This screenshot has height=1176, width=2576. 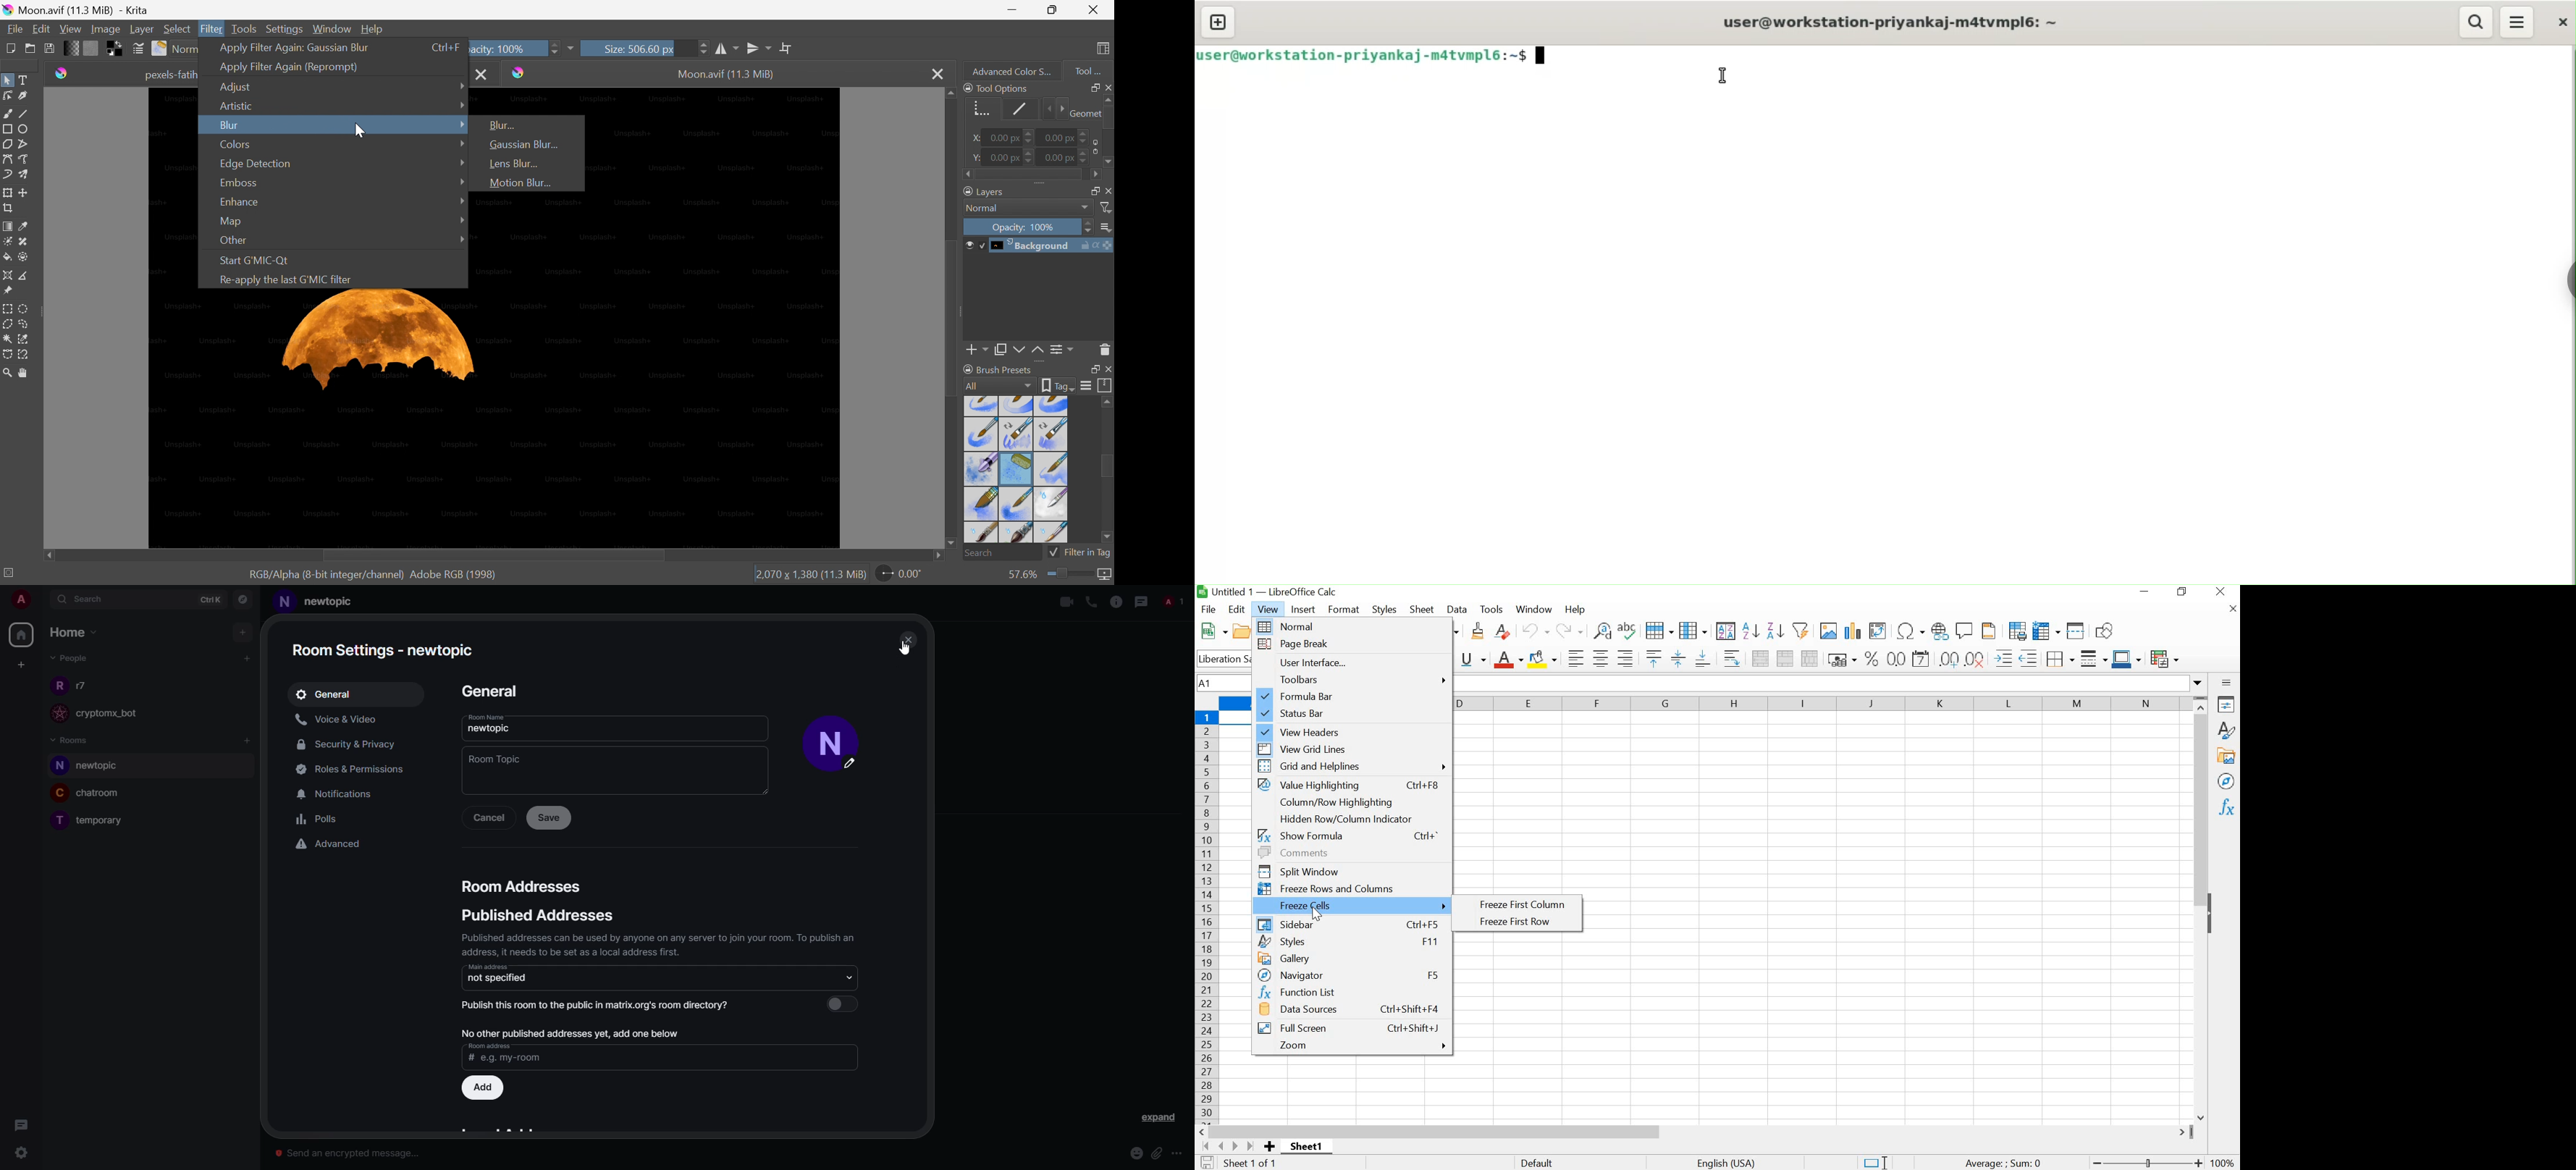 I want to click on close, so click(x=2560, y=20).